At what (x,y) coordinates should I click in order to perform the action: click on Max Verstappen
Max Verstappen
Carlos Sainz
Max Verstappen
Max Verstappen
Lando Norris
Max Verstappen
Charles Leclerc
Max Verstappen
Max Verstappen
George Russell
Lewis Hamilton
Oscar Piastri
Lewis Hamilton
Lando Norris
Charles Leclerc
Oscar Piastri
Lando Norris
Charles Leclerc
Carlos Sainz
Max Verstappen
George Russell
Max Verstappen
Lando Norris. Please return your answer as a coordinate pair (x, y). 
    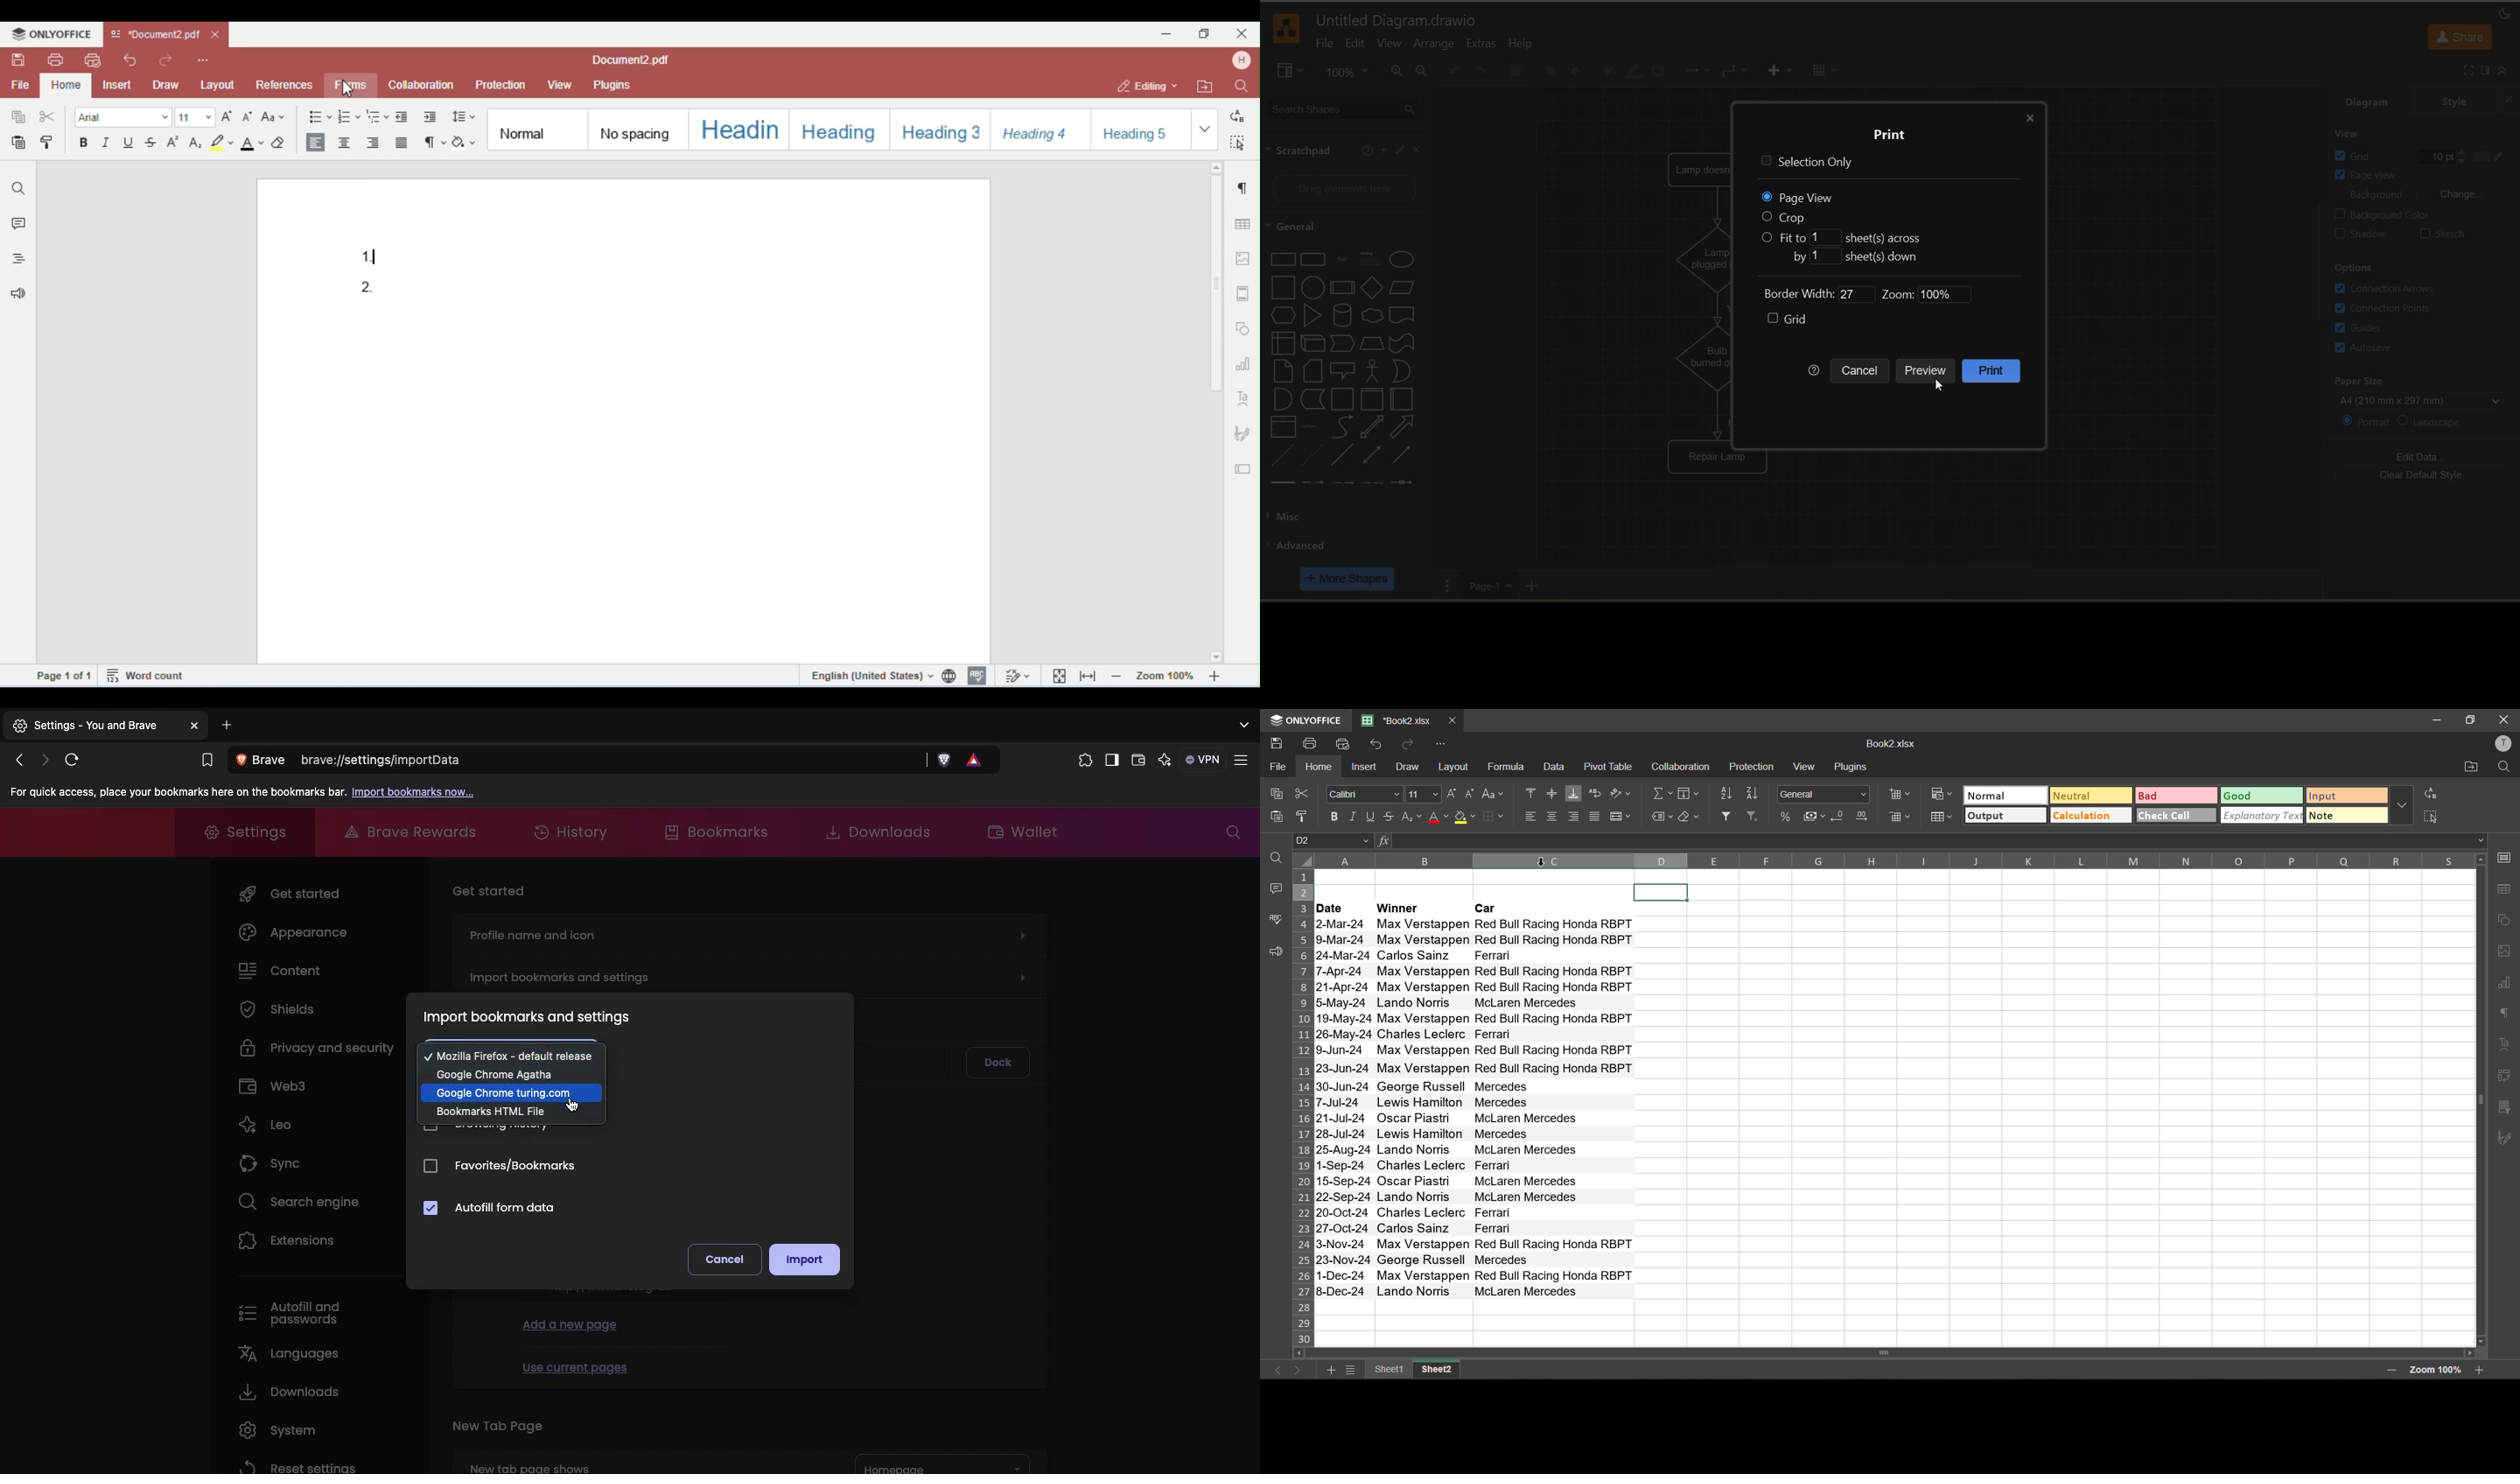
    Looking at the image, I should click on (1424, 1108).